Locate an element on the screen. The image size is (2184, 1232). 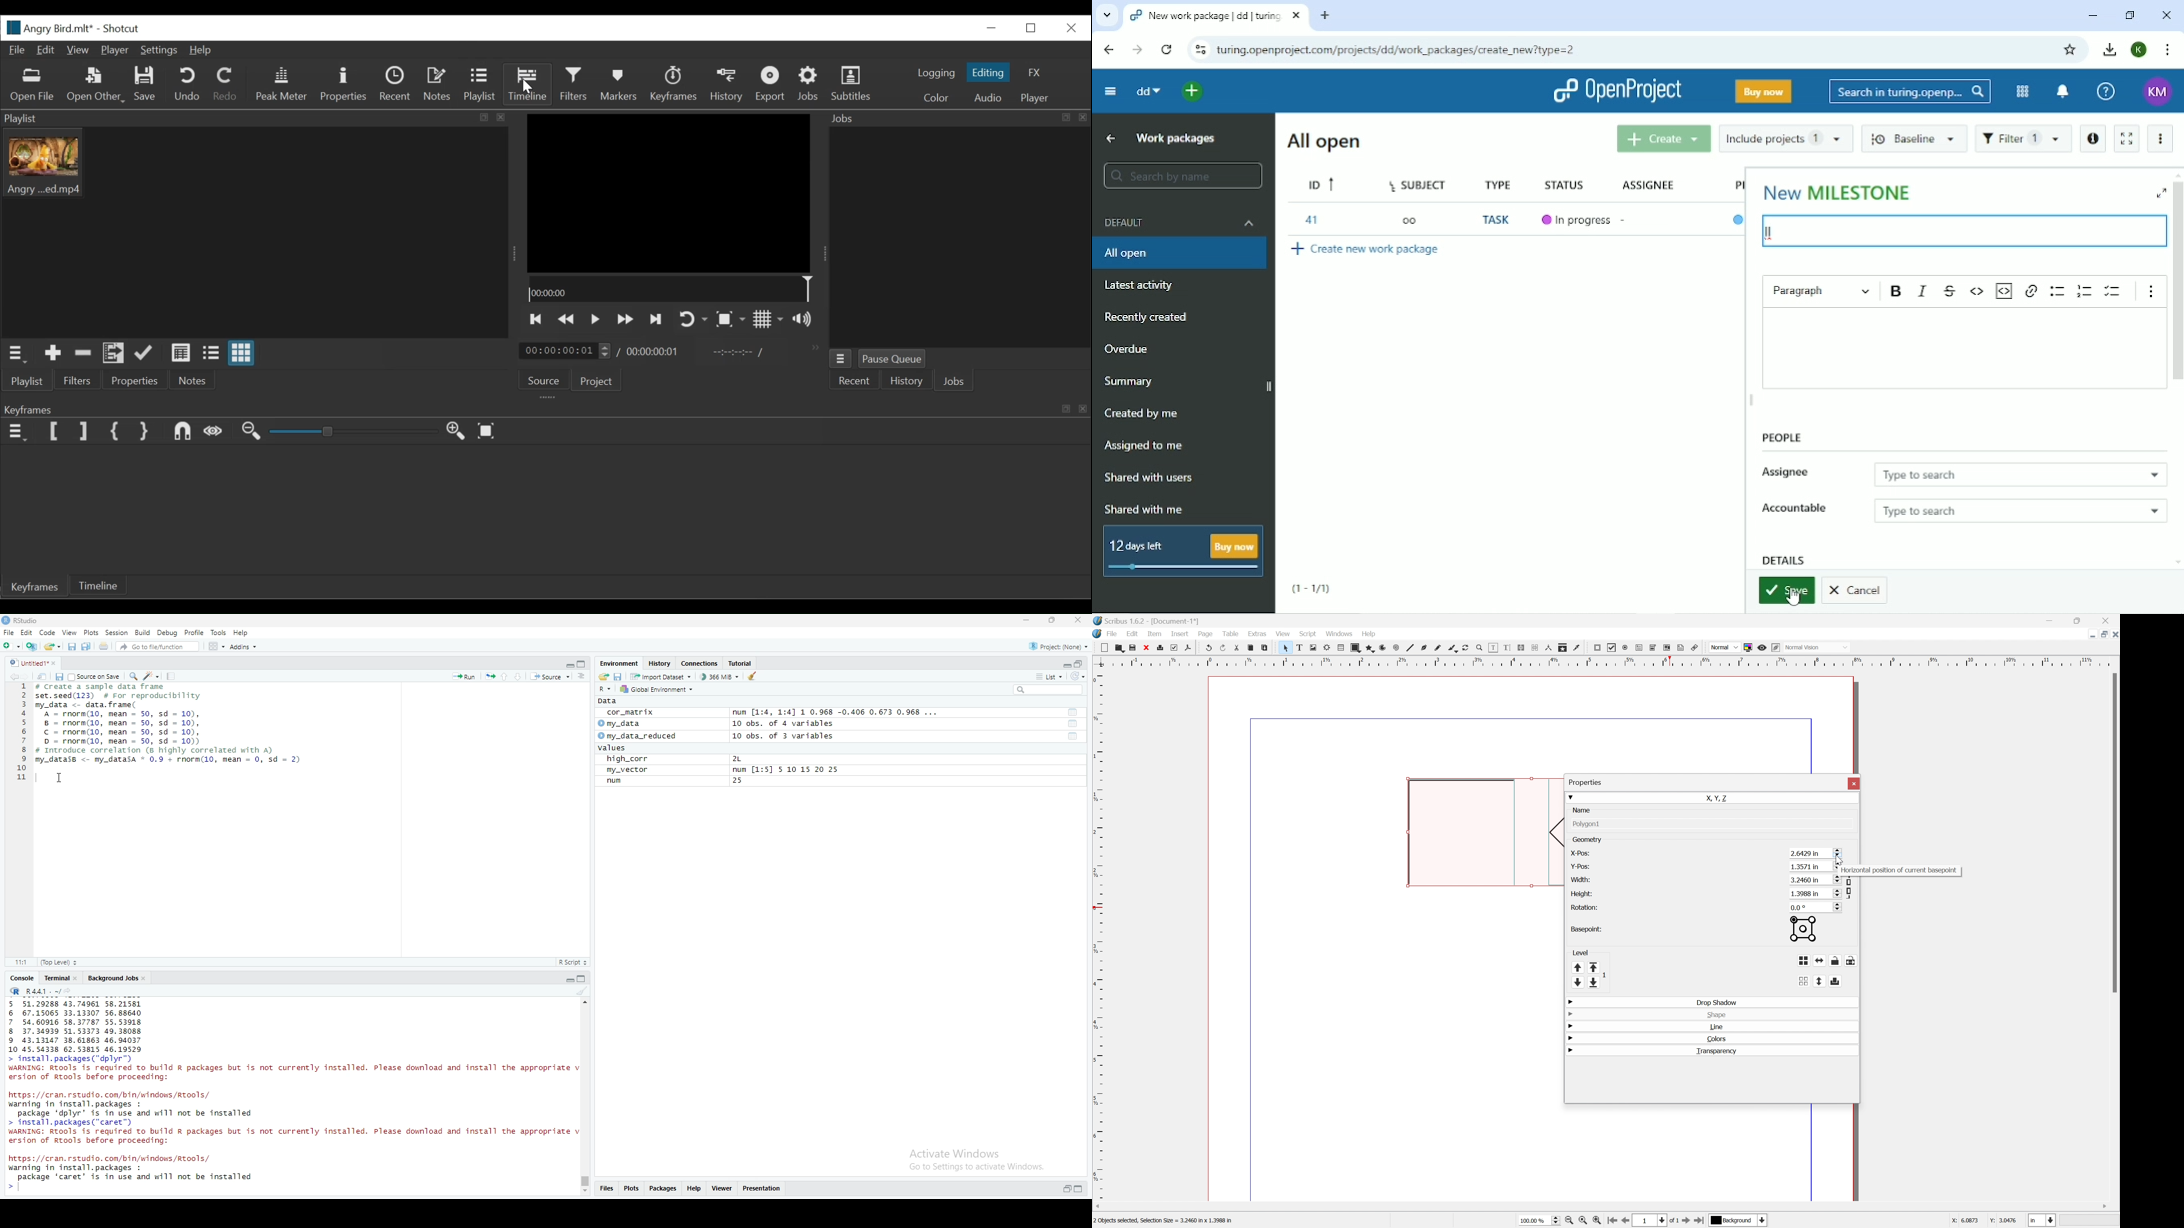
Tools is located at coordinates (220, 632).